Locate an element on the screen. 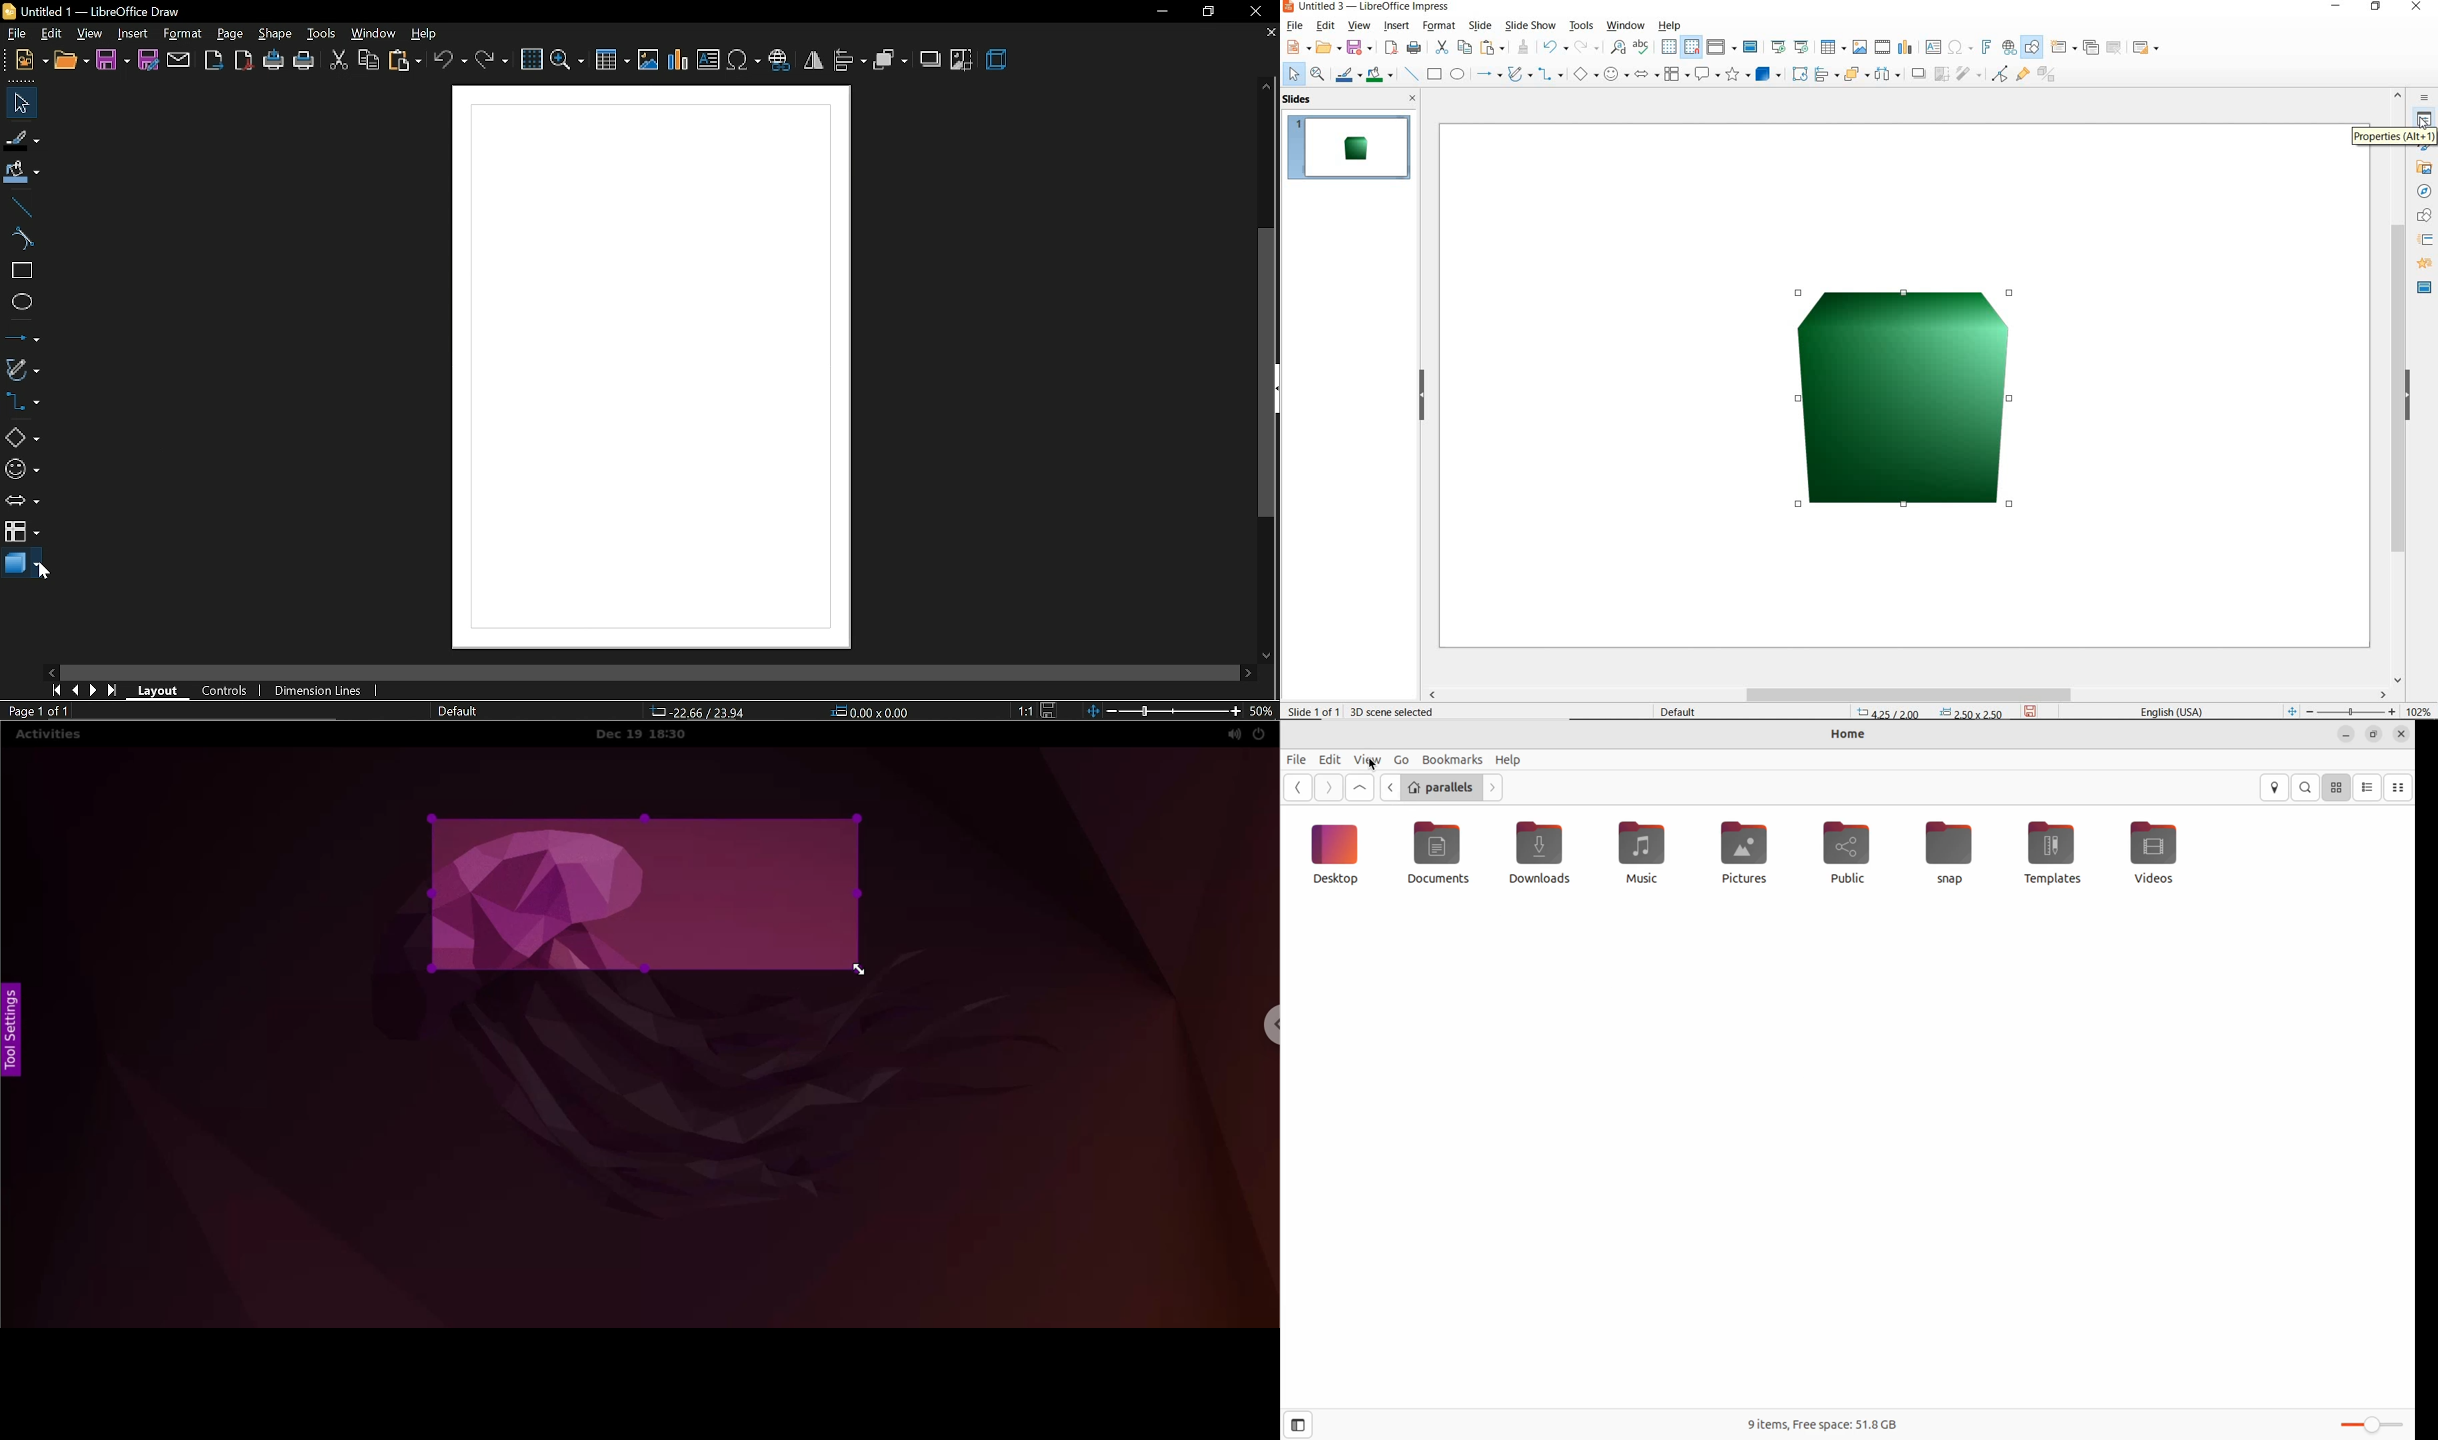 This screenshot has height=1456, width=2464. move down is located at coordinates (1270, 655).